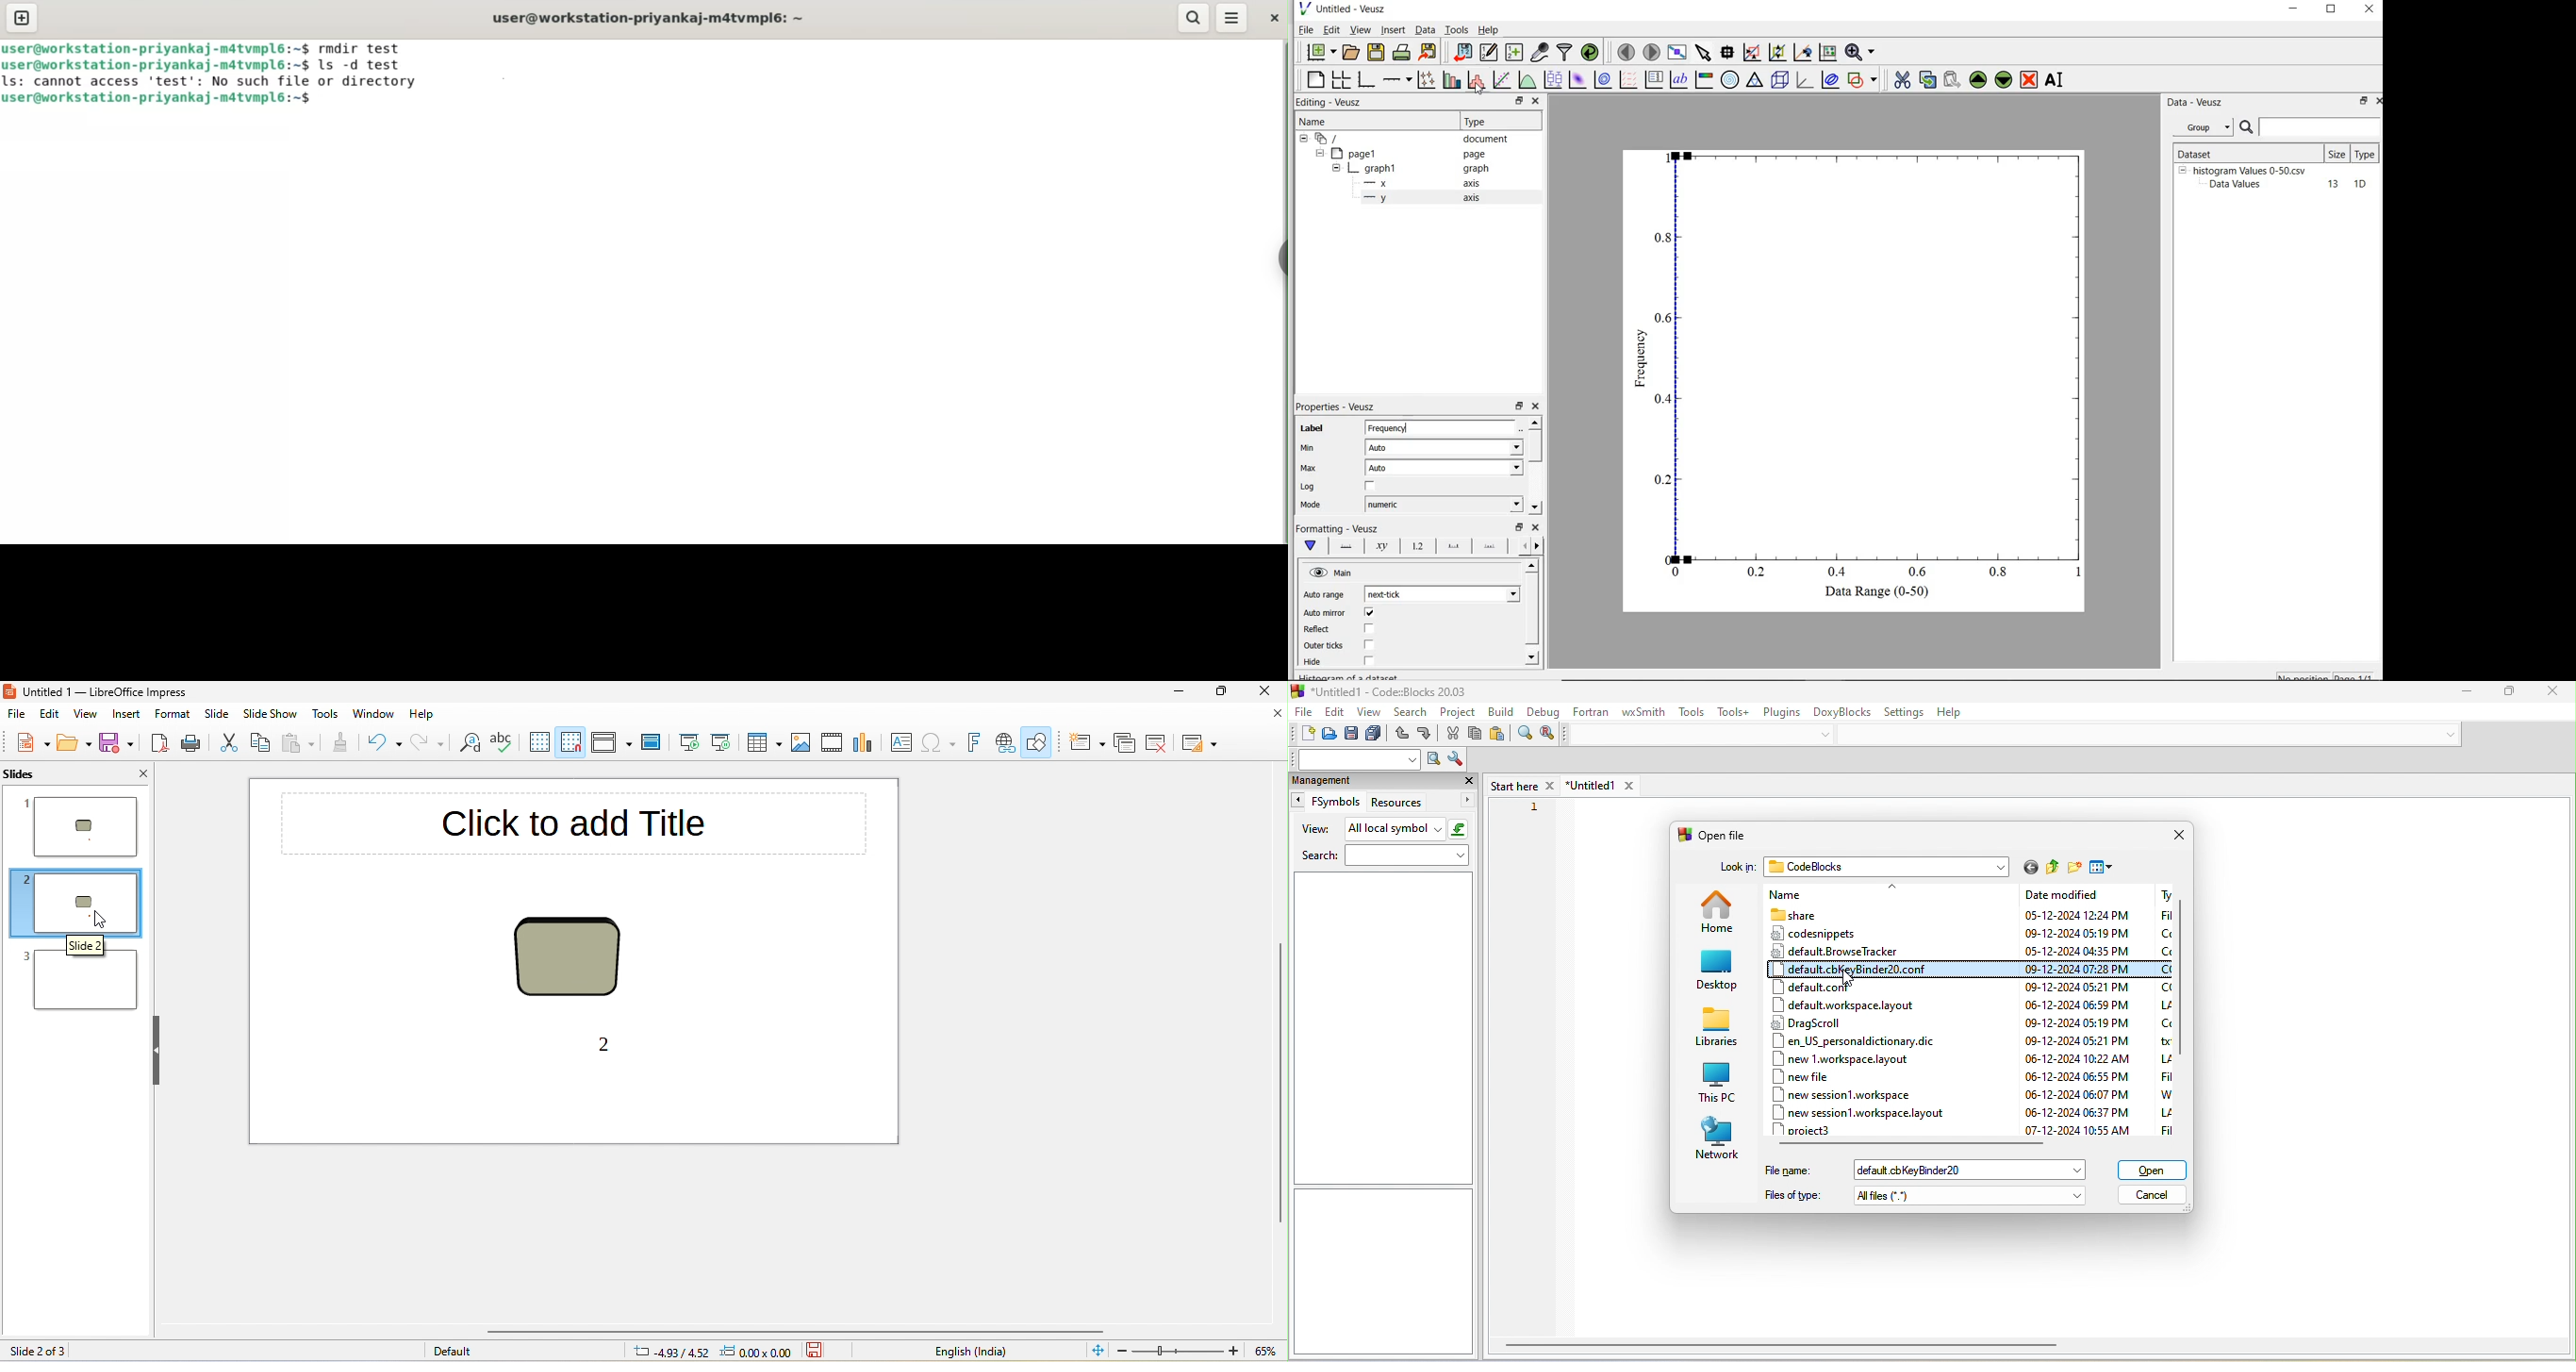  I want to click on type, so click(2160, 1010).